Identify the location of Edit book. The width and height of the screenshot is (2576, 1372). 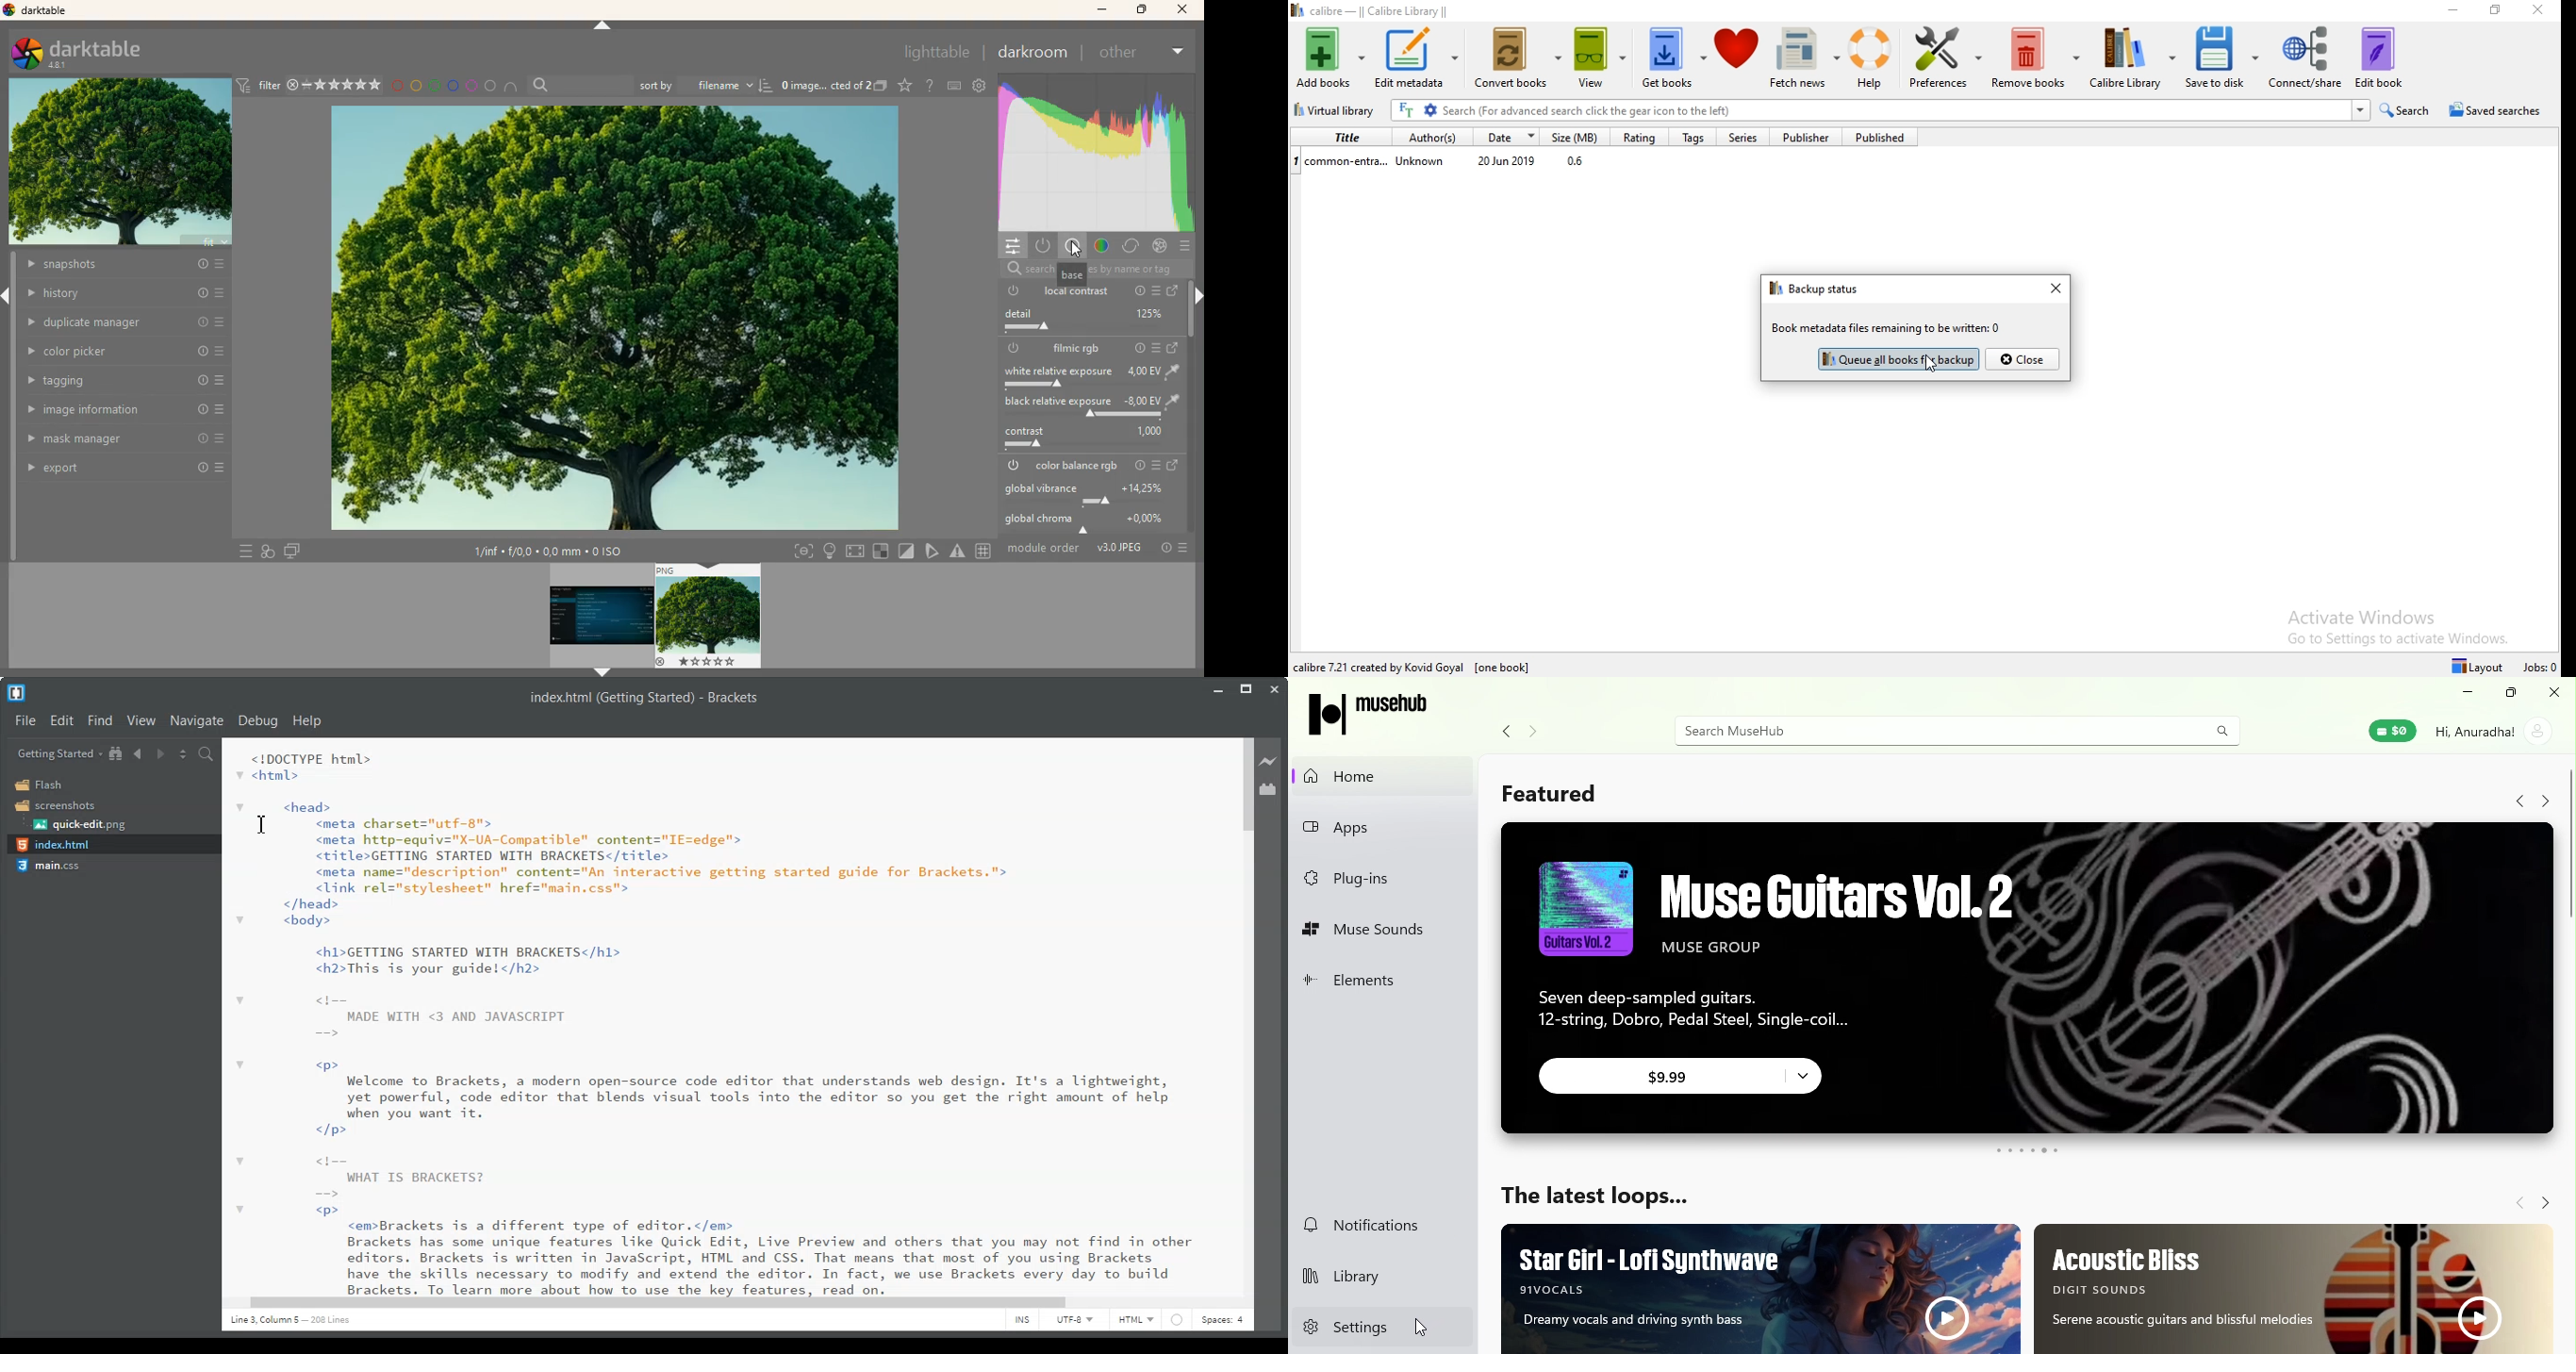
(2389, 56).